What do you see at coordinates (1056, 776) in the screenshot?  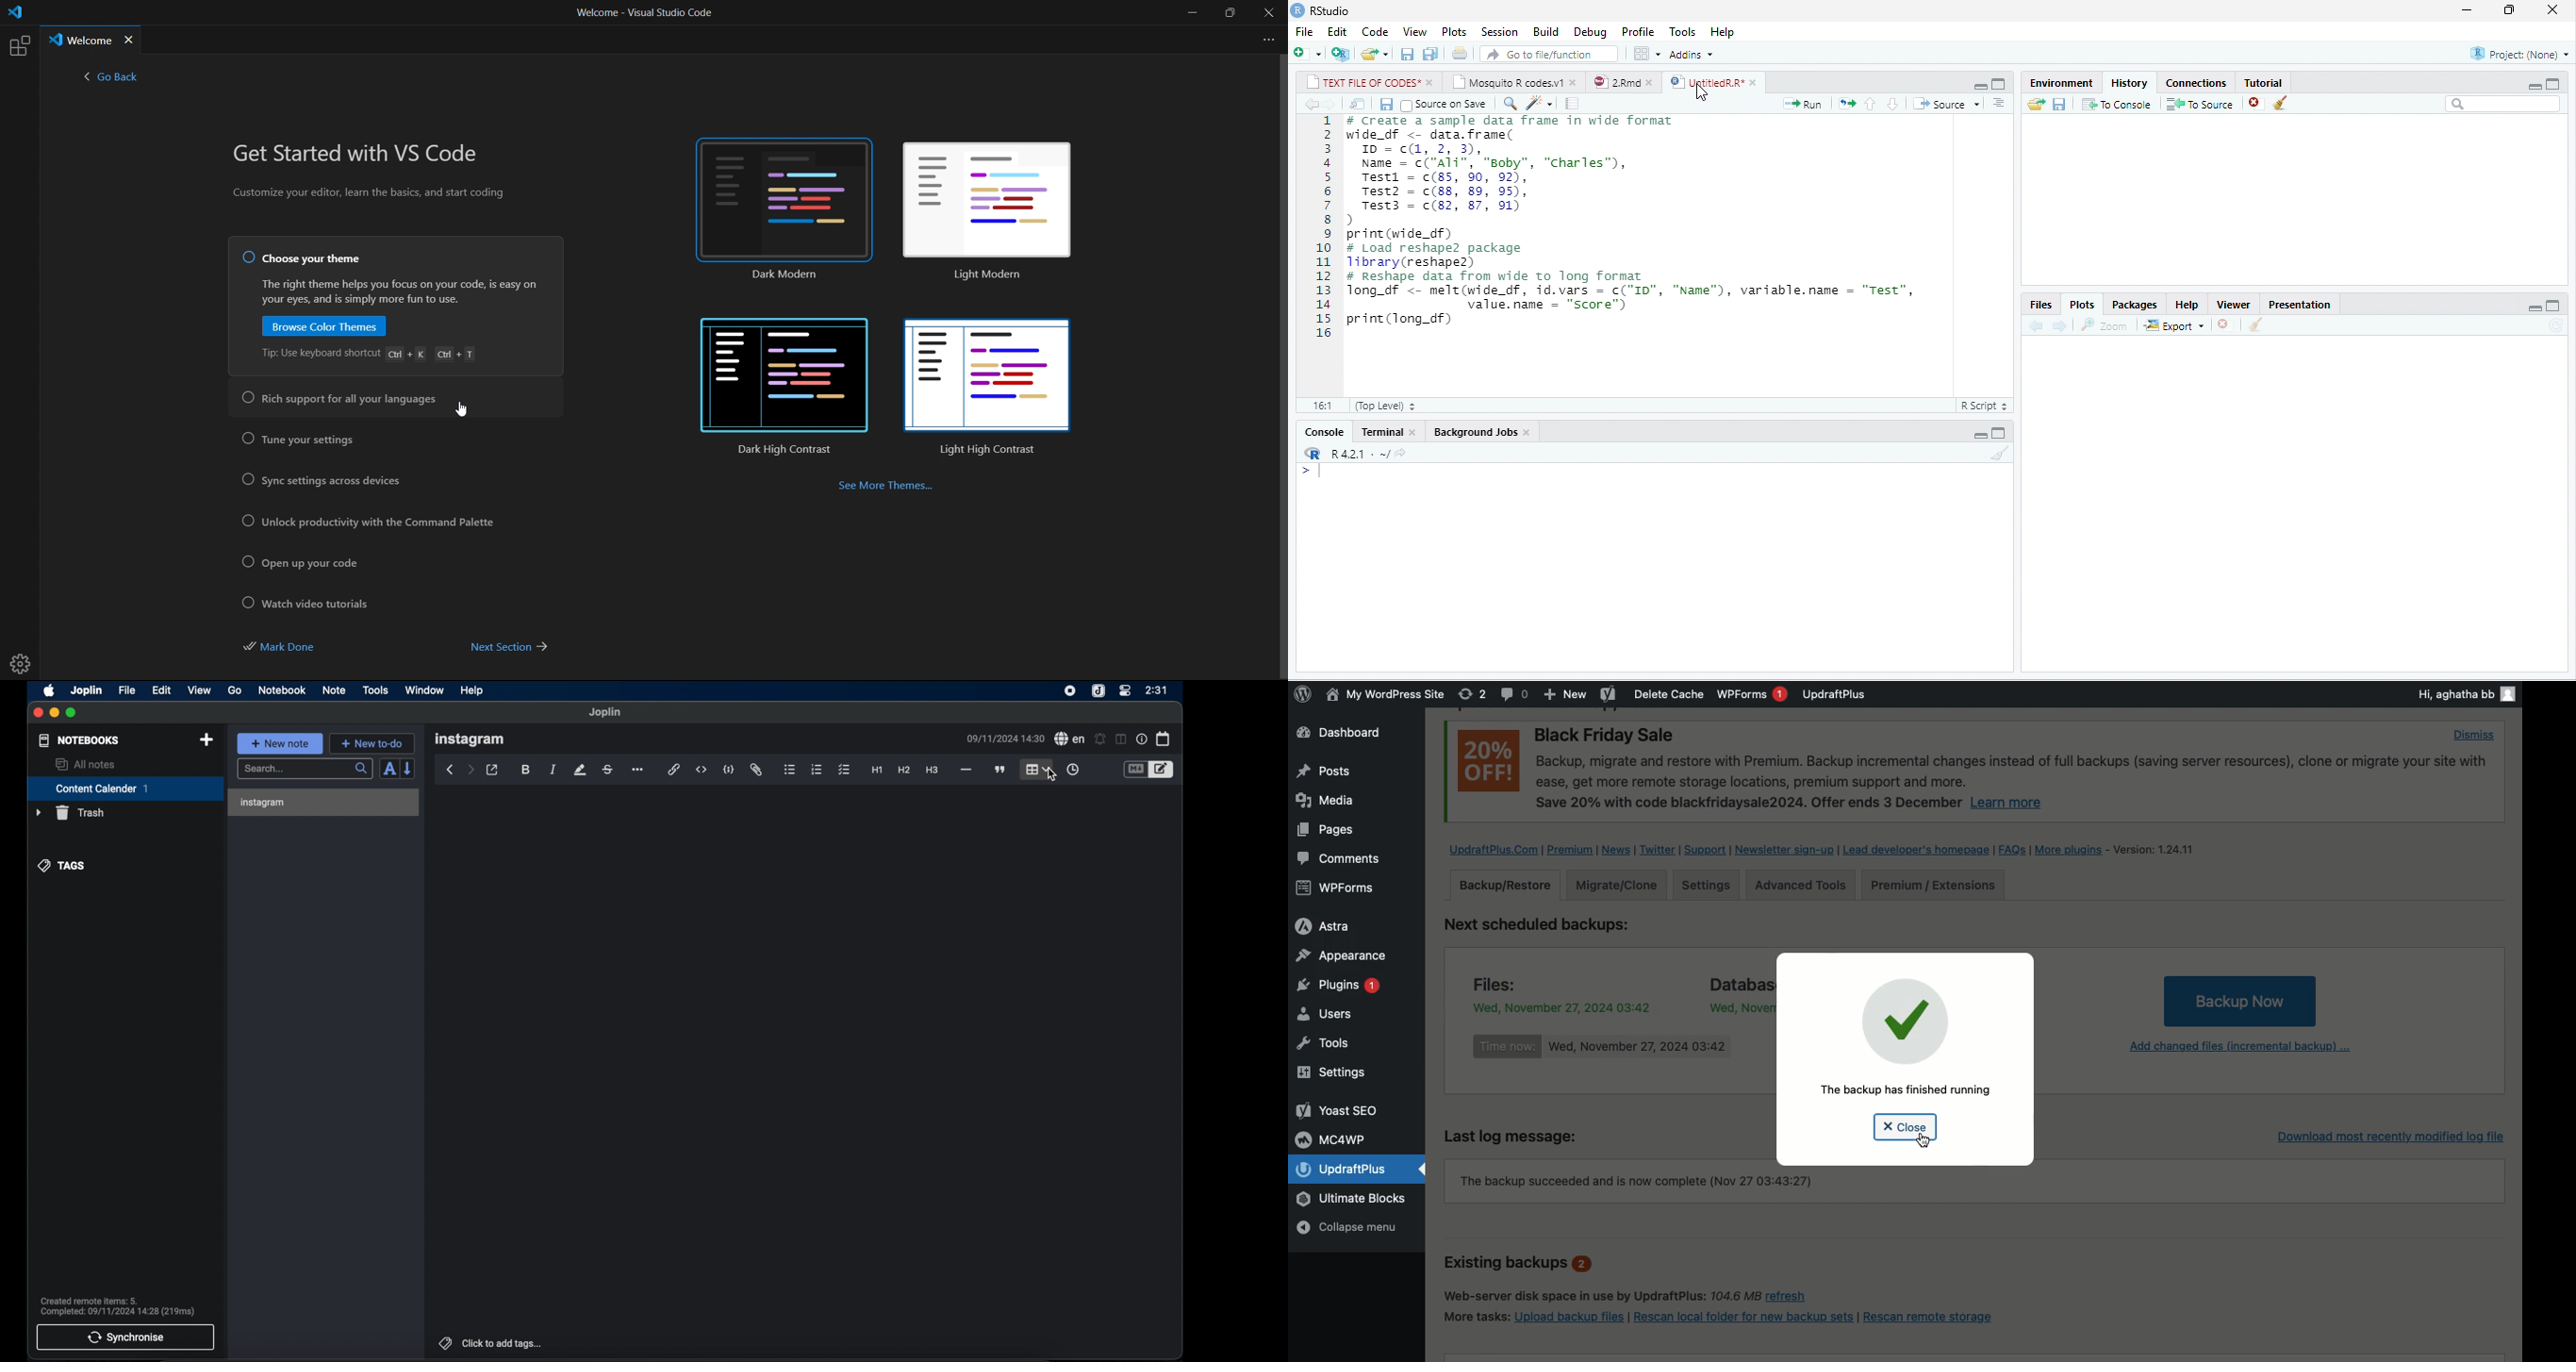 I see `cursor` at bounding box center [1056, 776].